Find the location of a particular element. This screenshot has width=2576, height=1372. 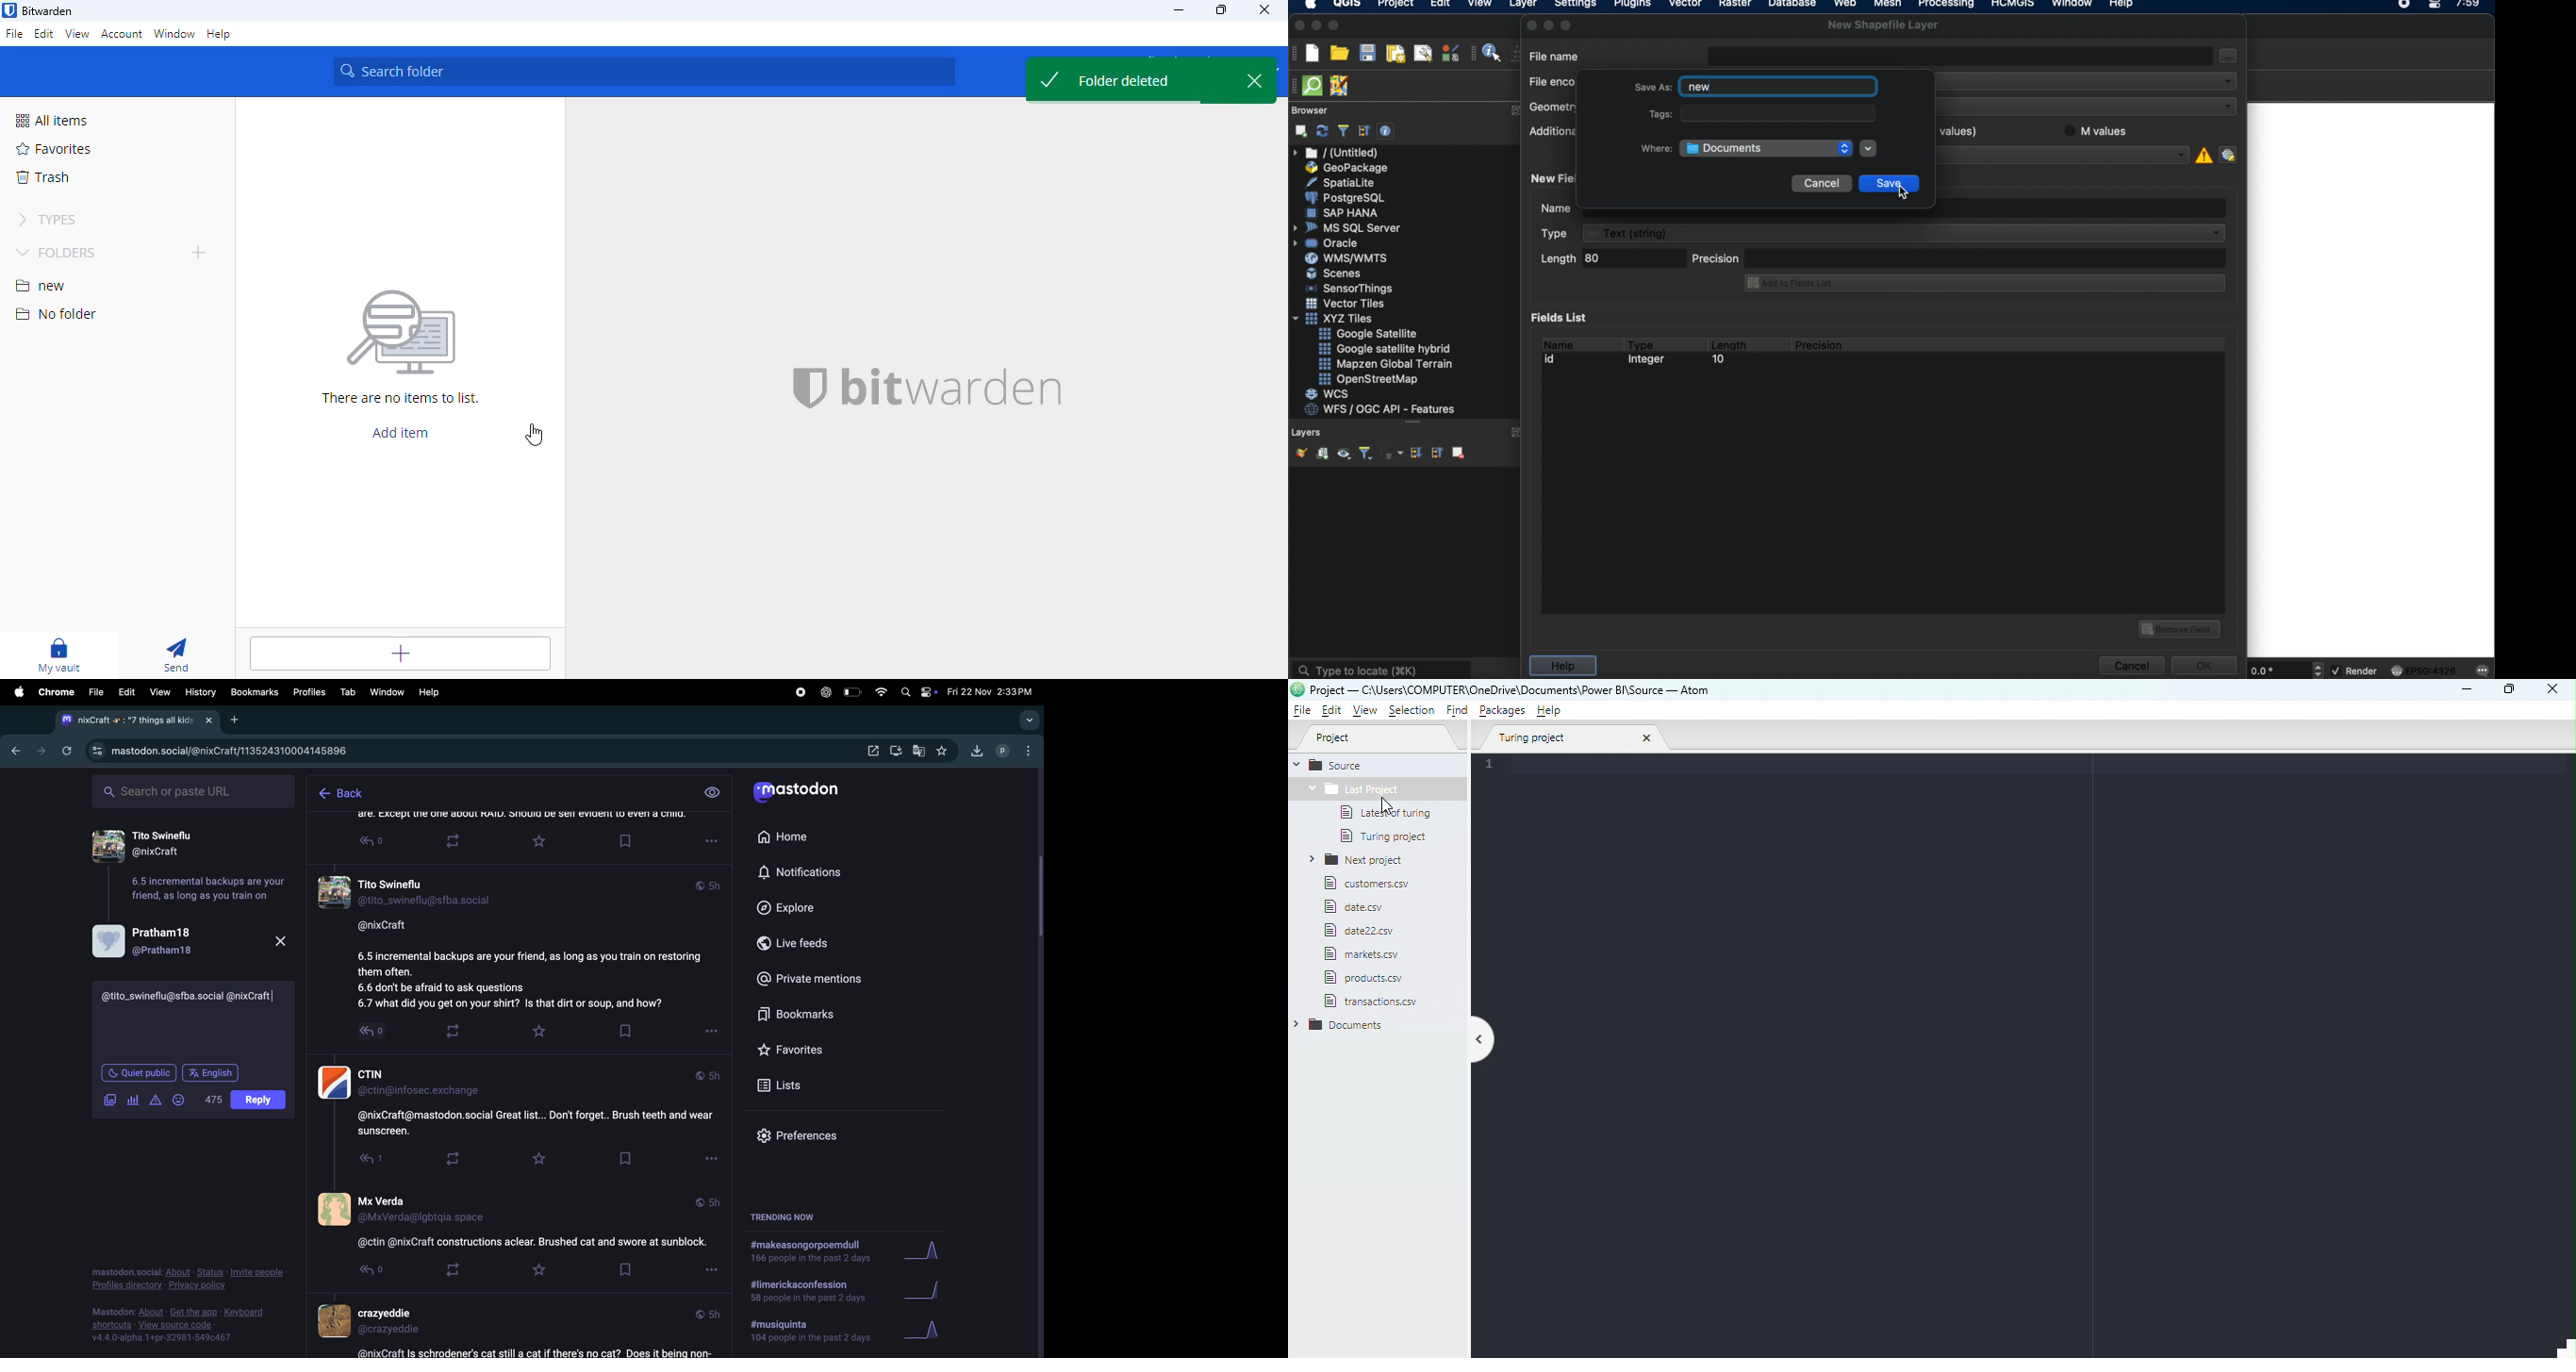

Folder is located at coordinates (1376, 791).